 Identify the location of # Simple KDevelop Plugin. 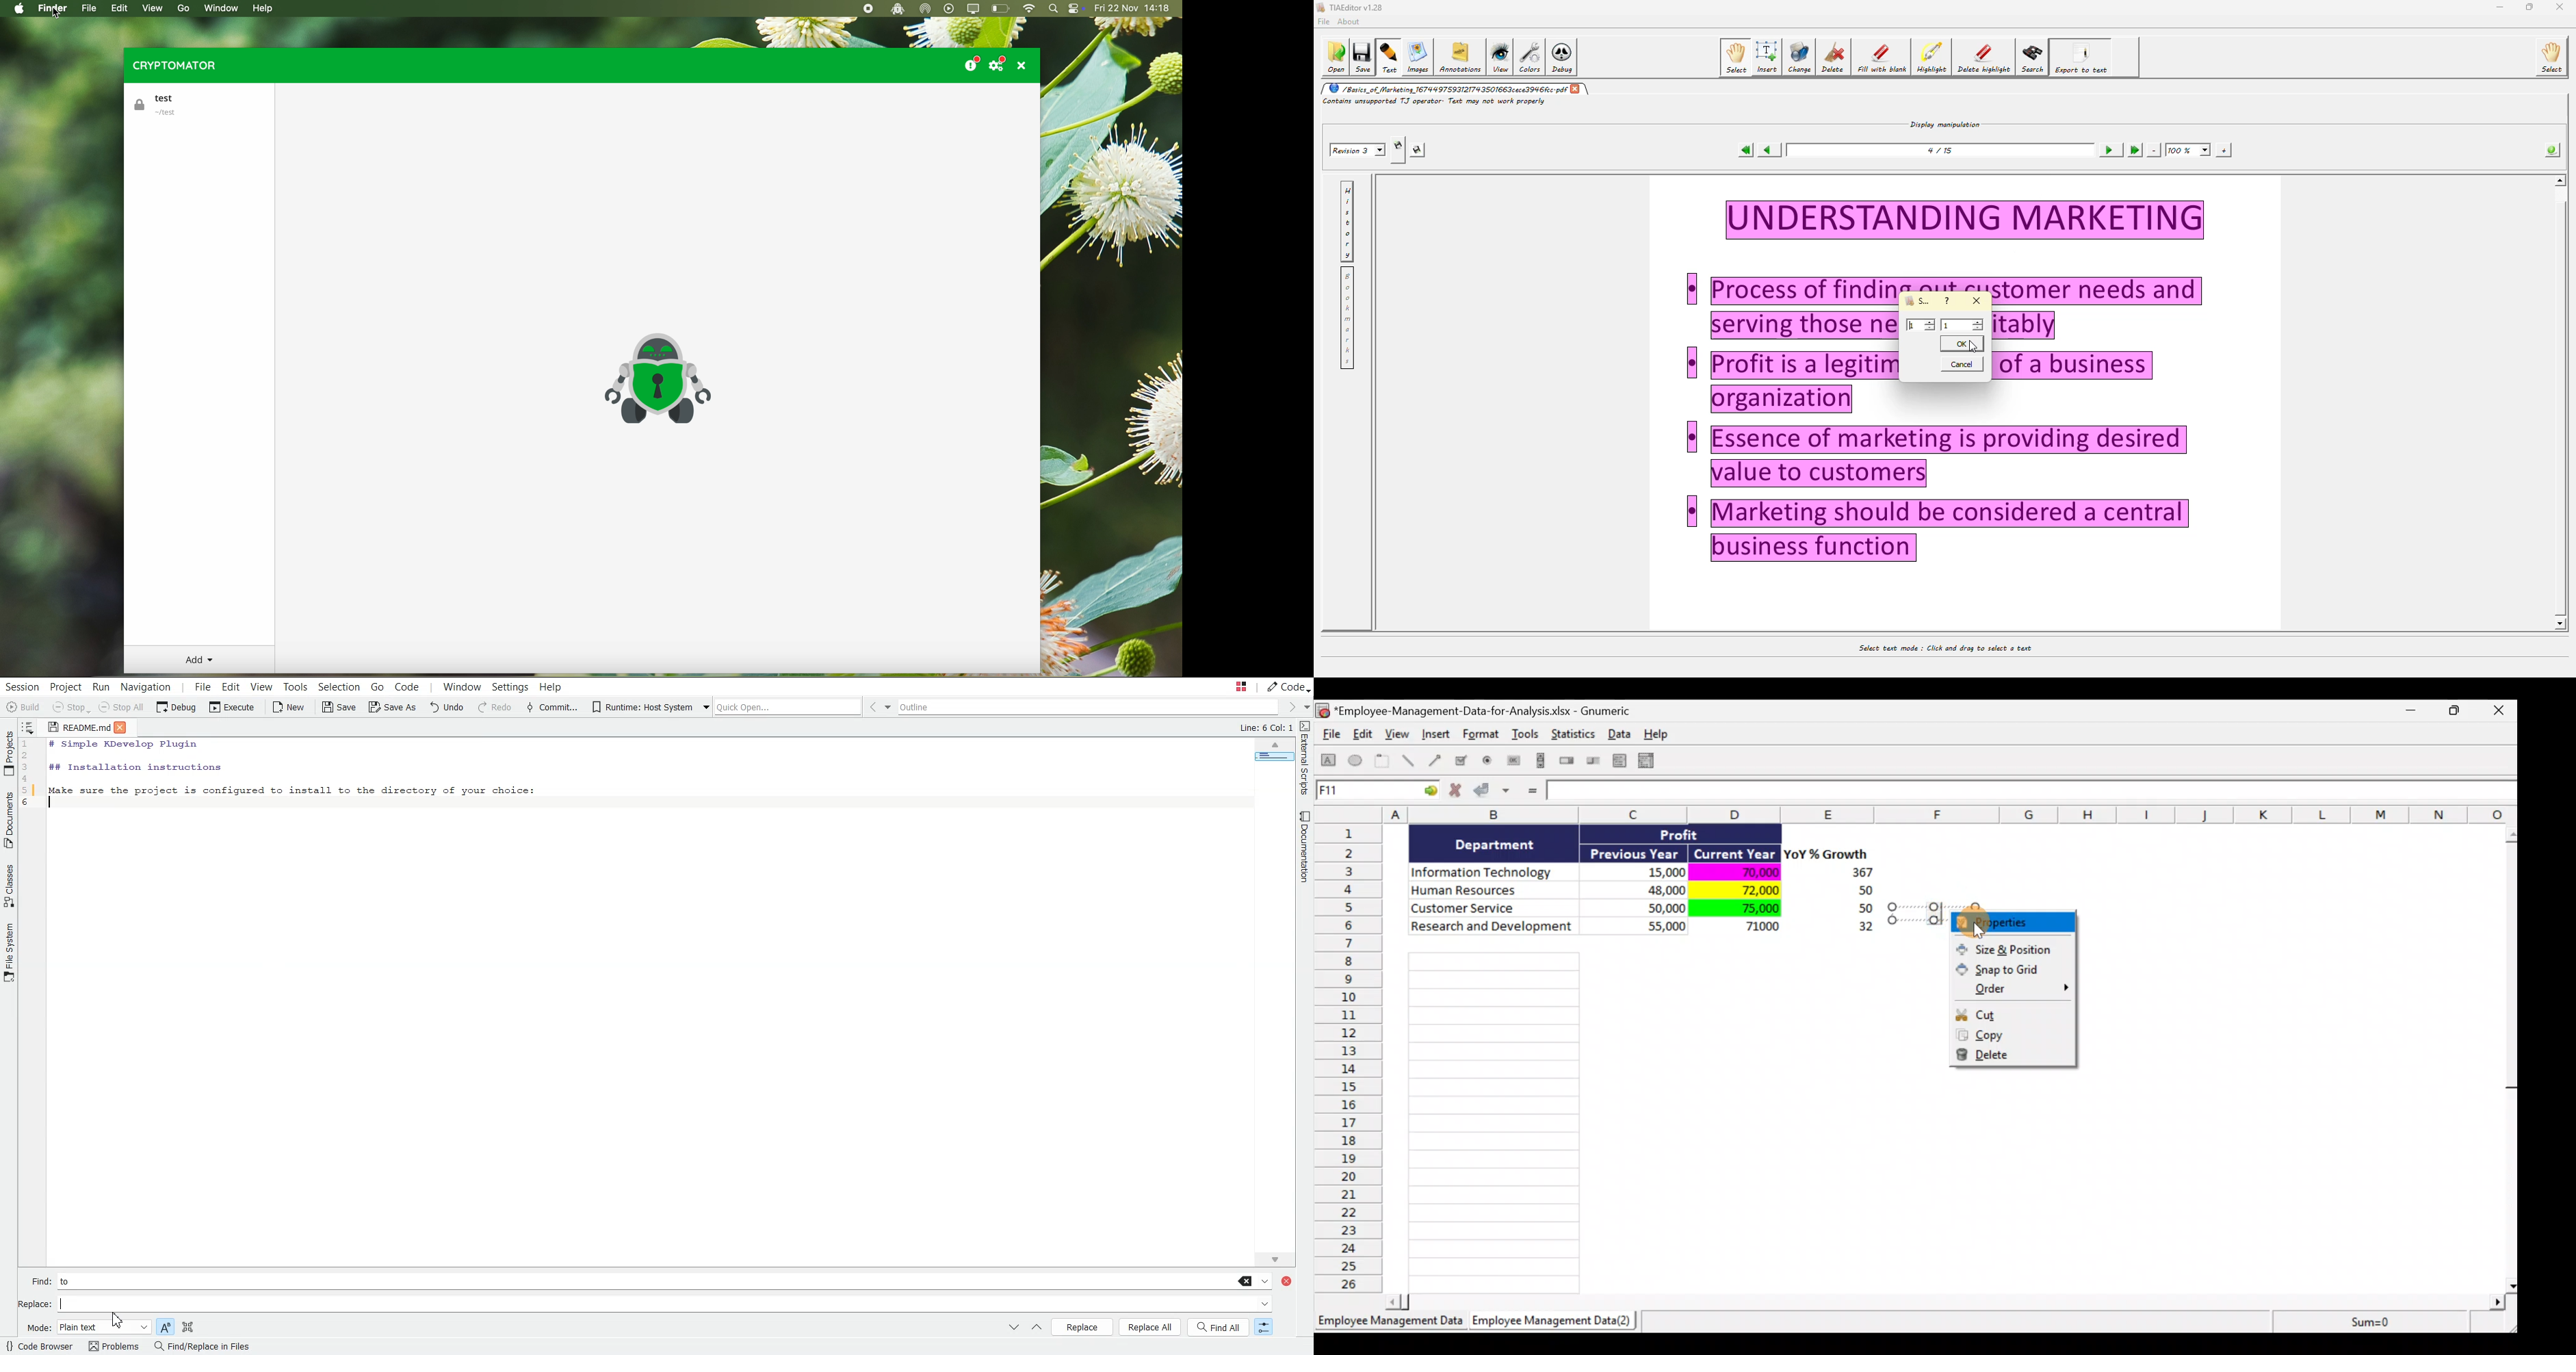
(125, 745).